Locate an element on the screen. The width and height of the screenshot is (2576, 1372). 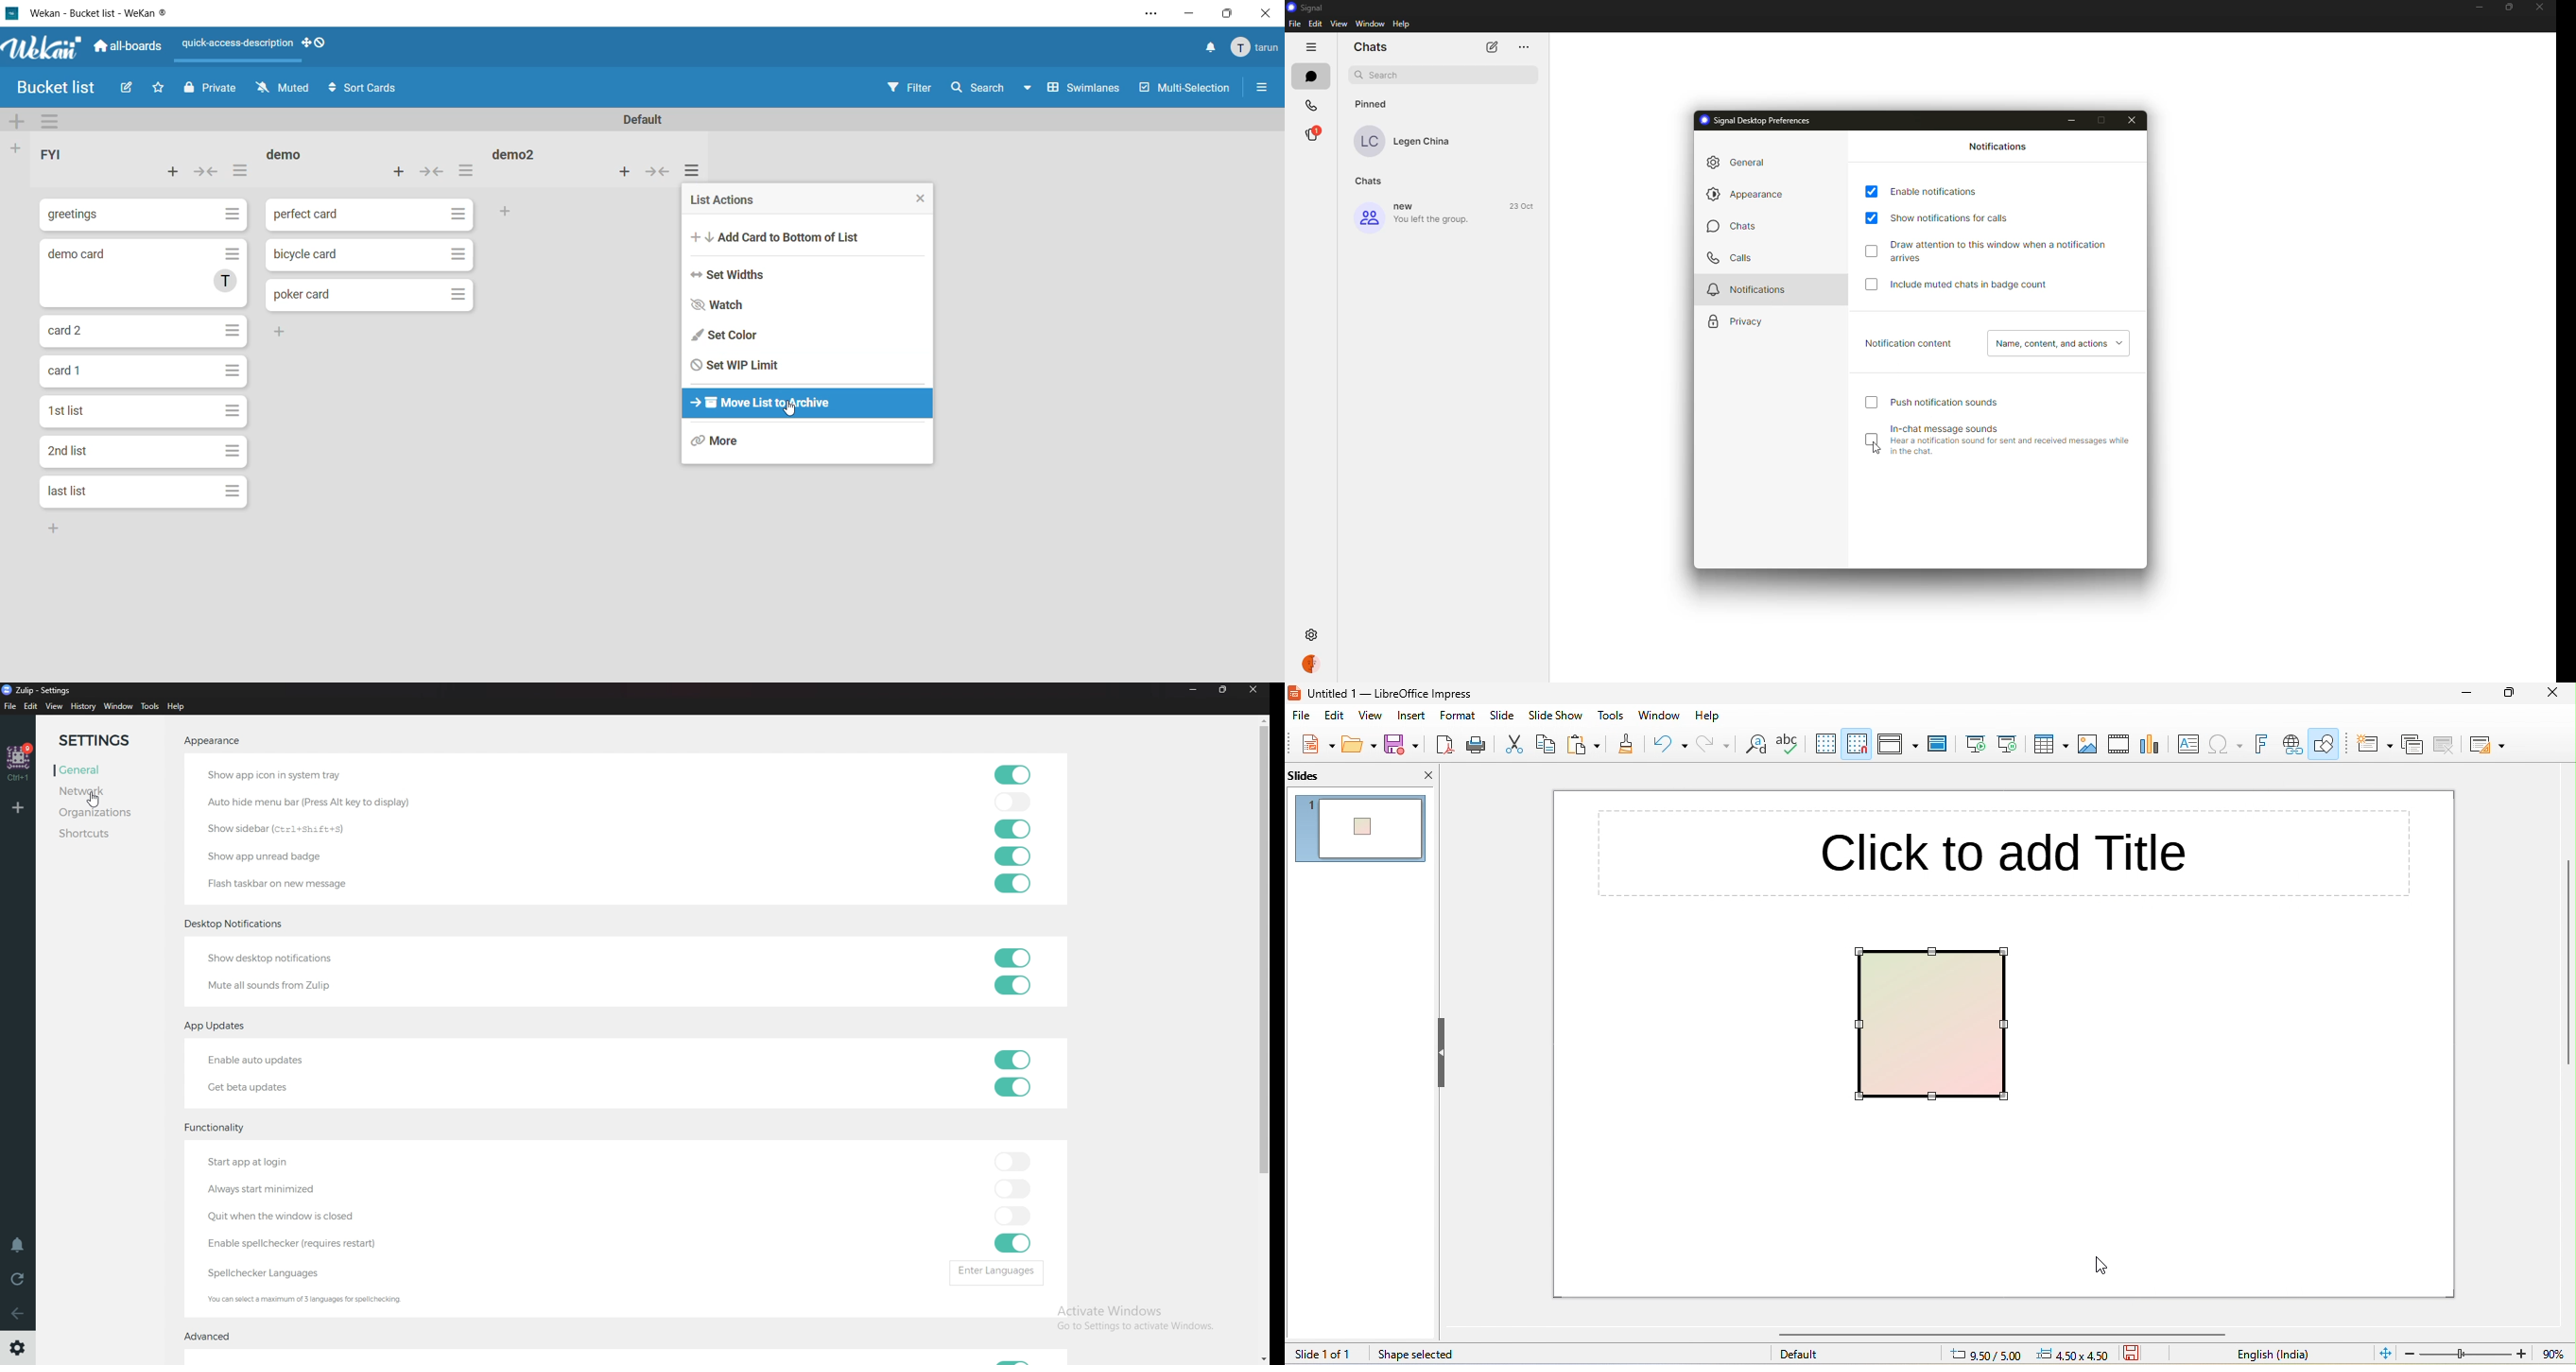
toggle is located at coordinates (1011, 985).